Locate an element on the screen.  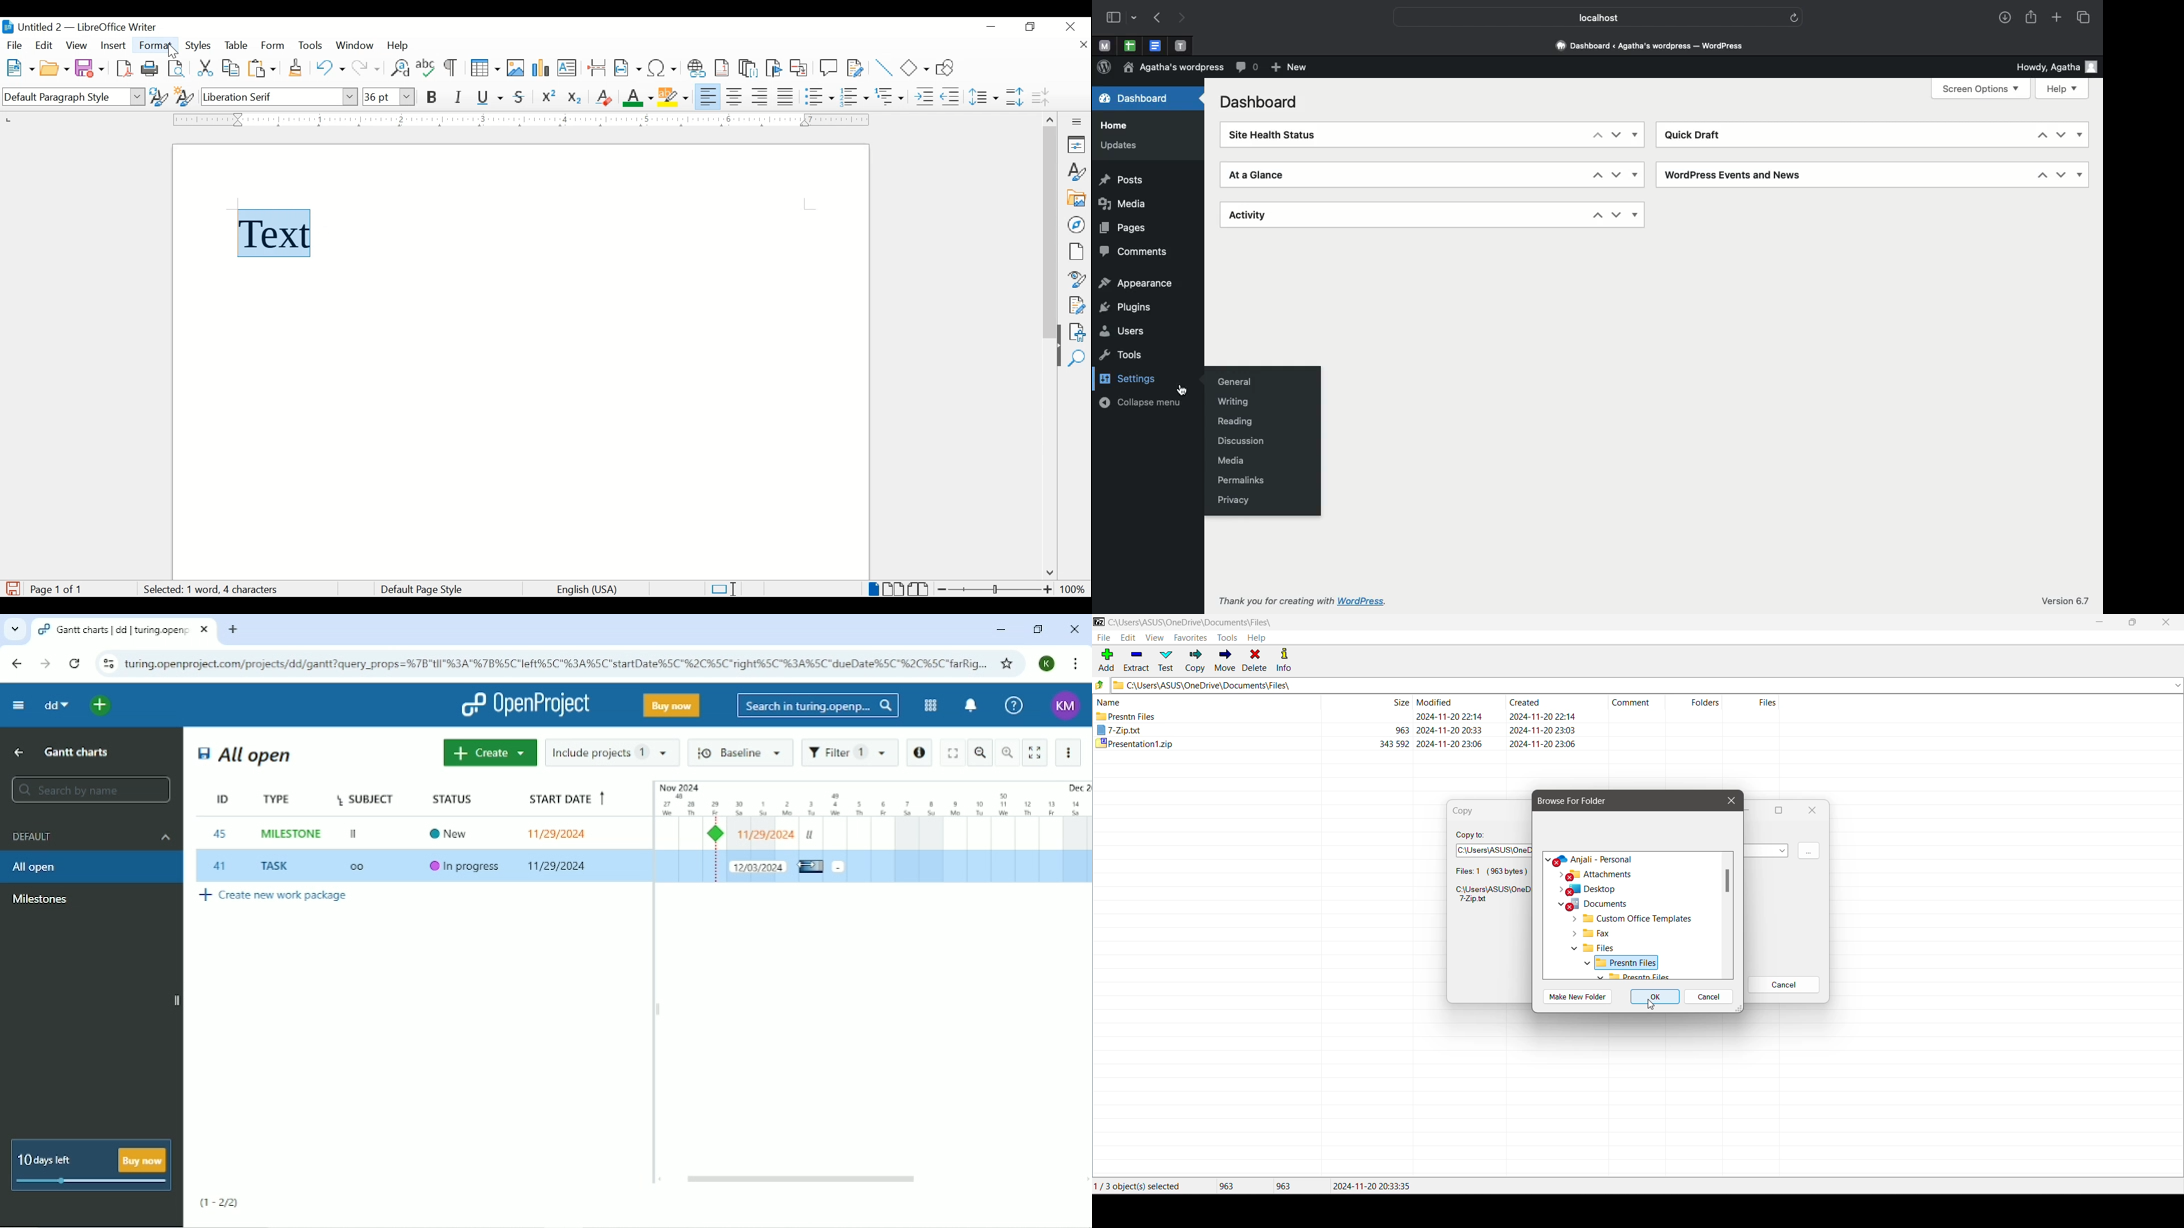
language is located at coordinates (588, 590).